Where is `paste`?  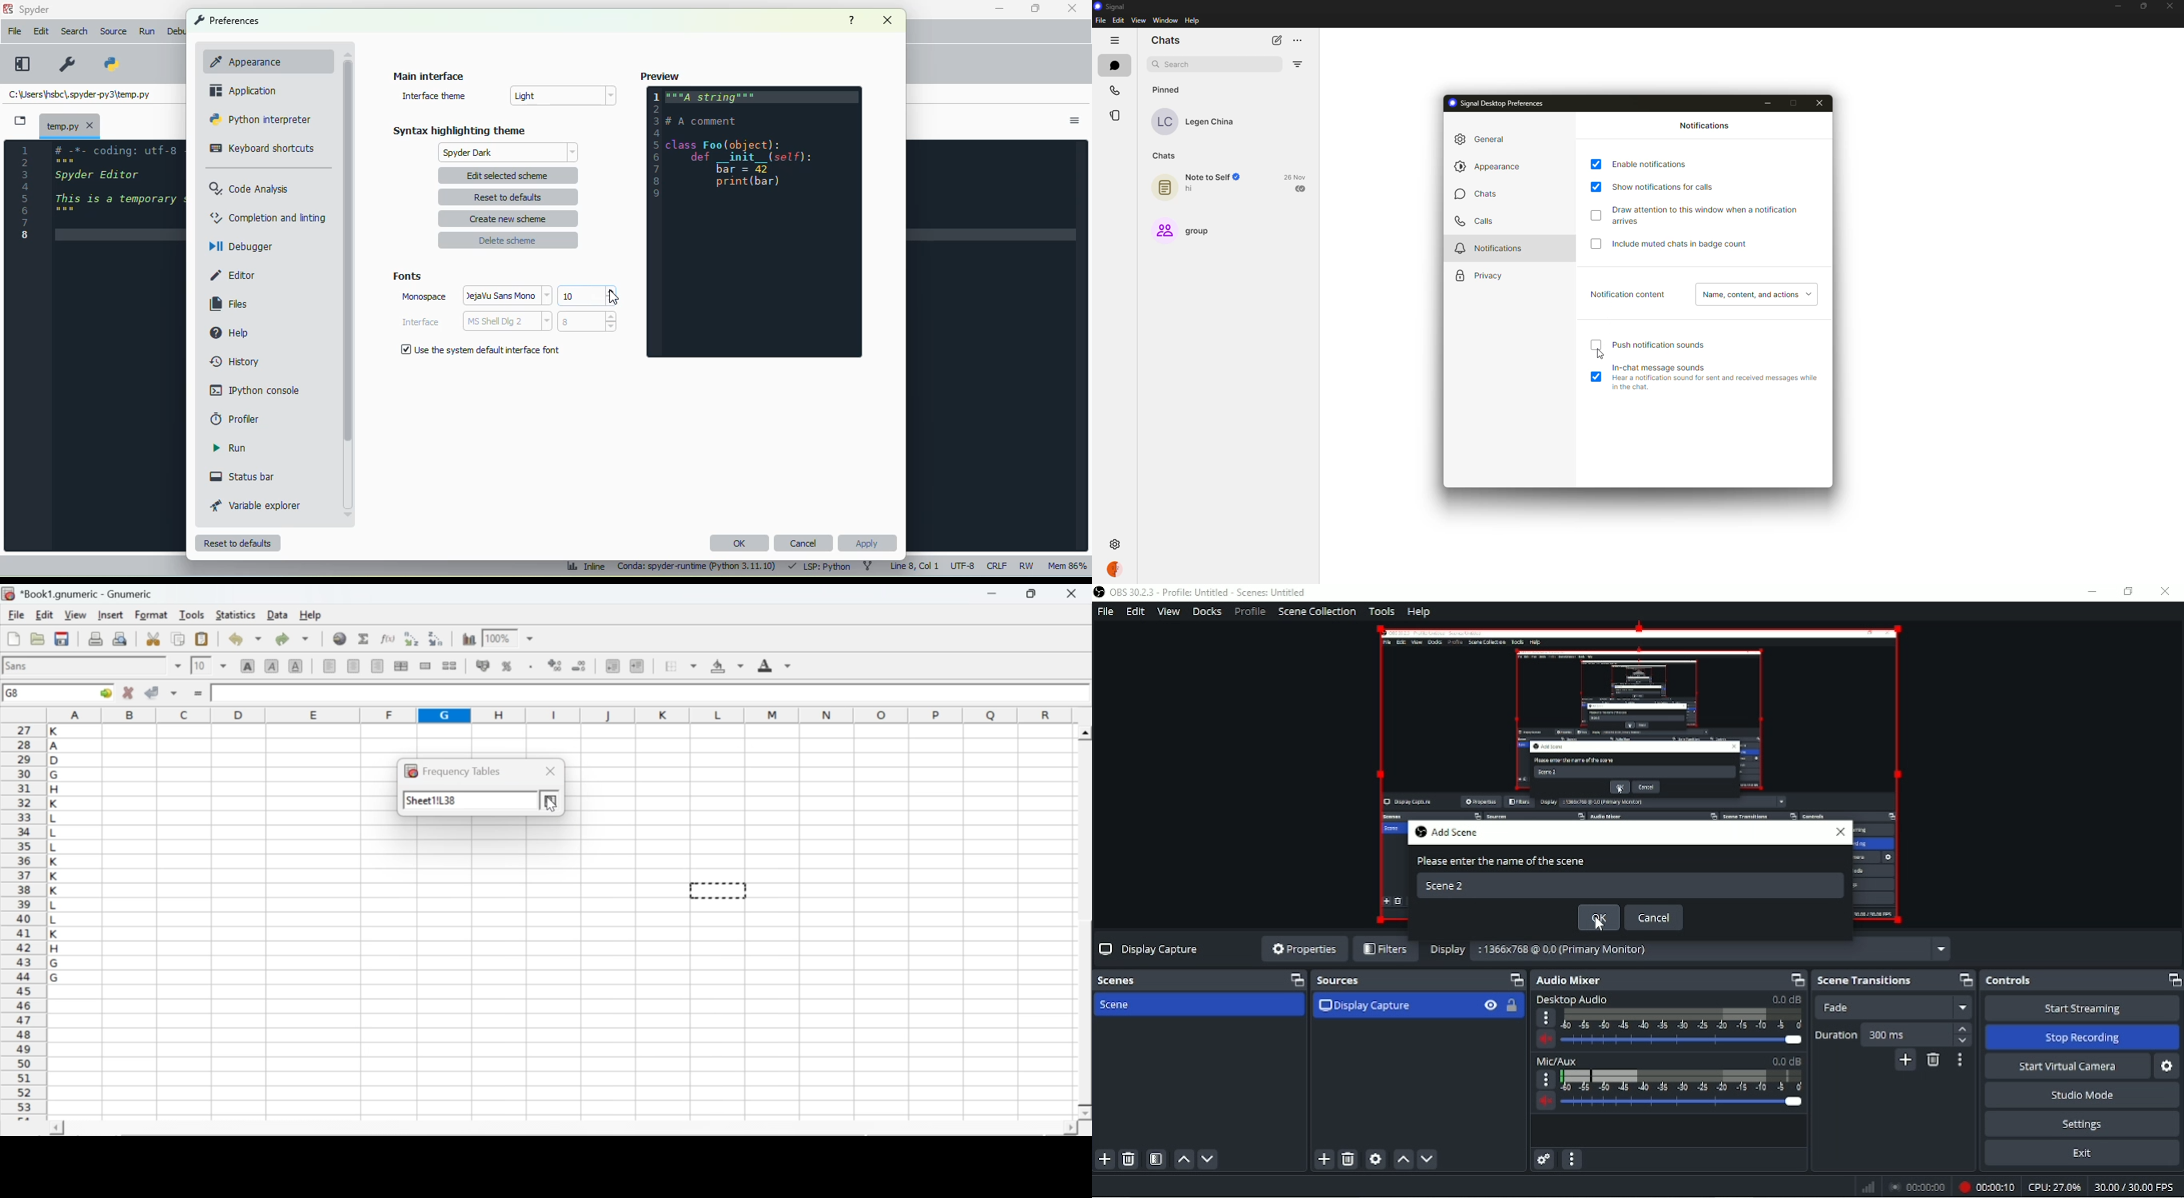
paste is located at coordinates (203, 639).